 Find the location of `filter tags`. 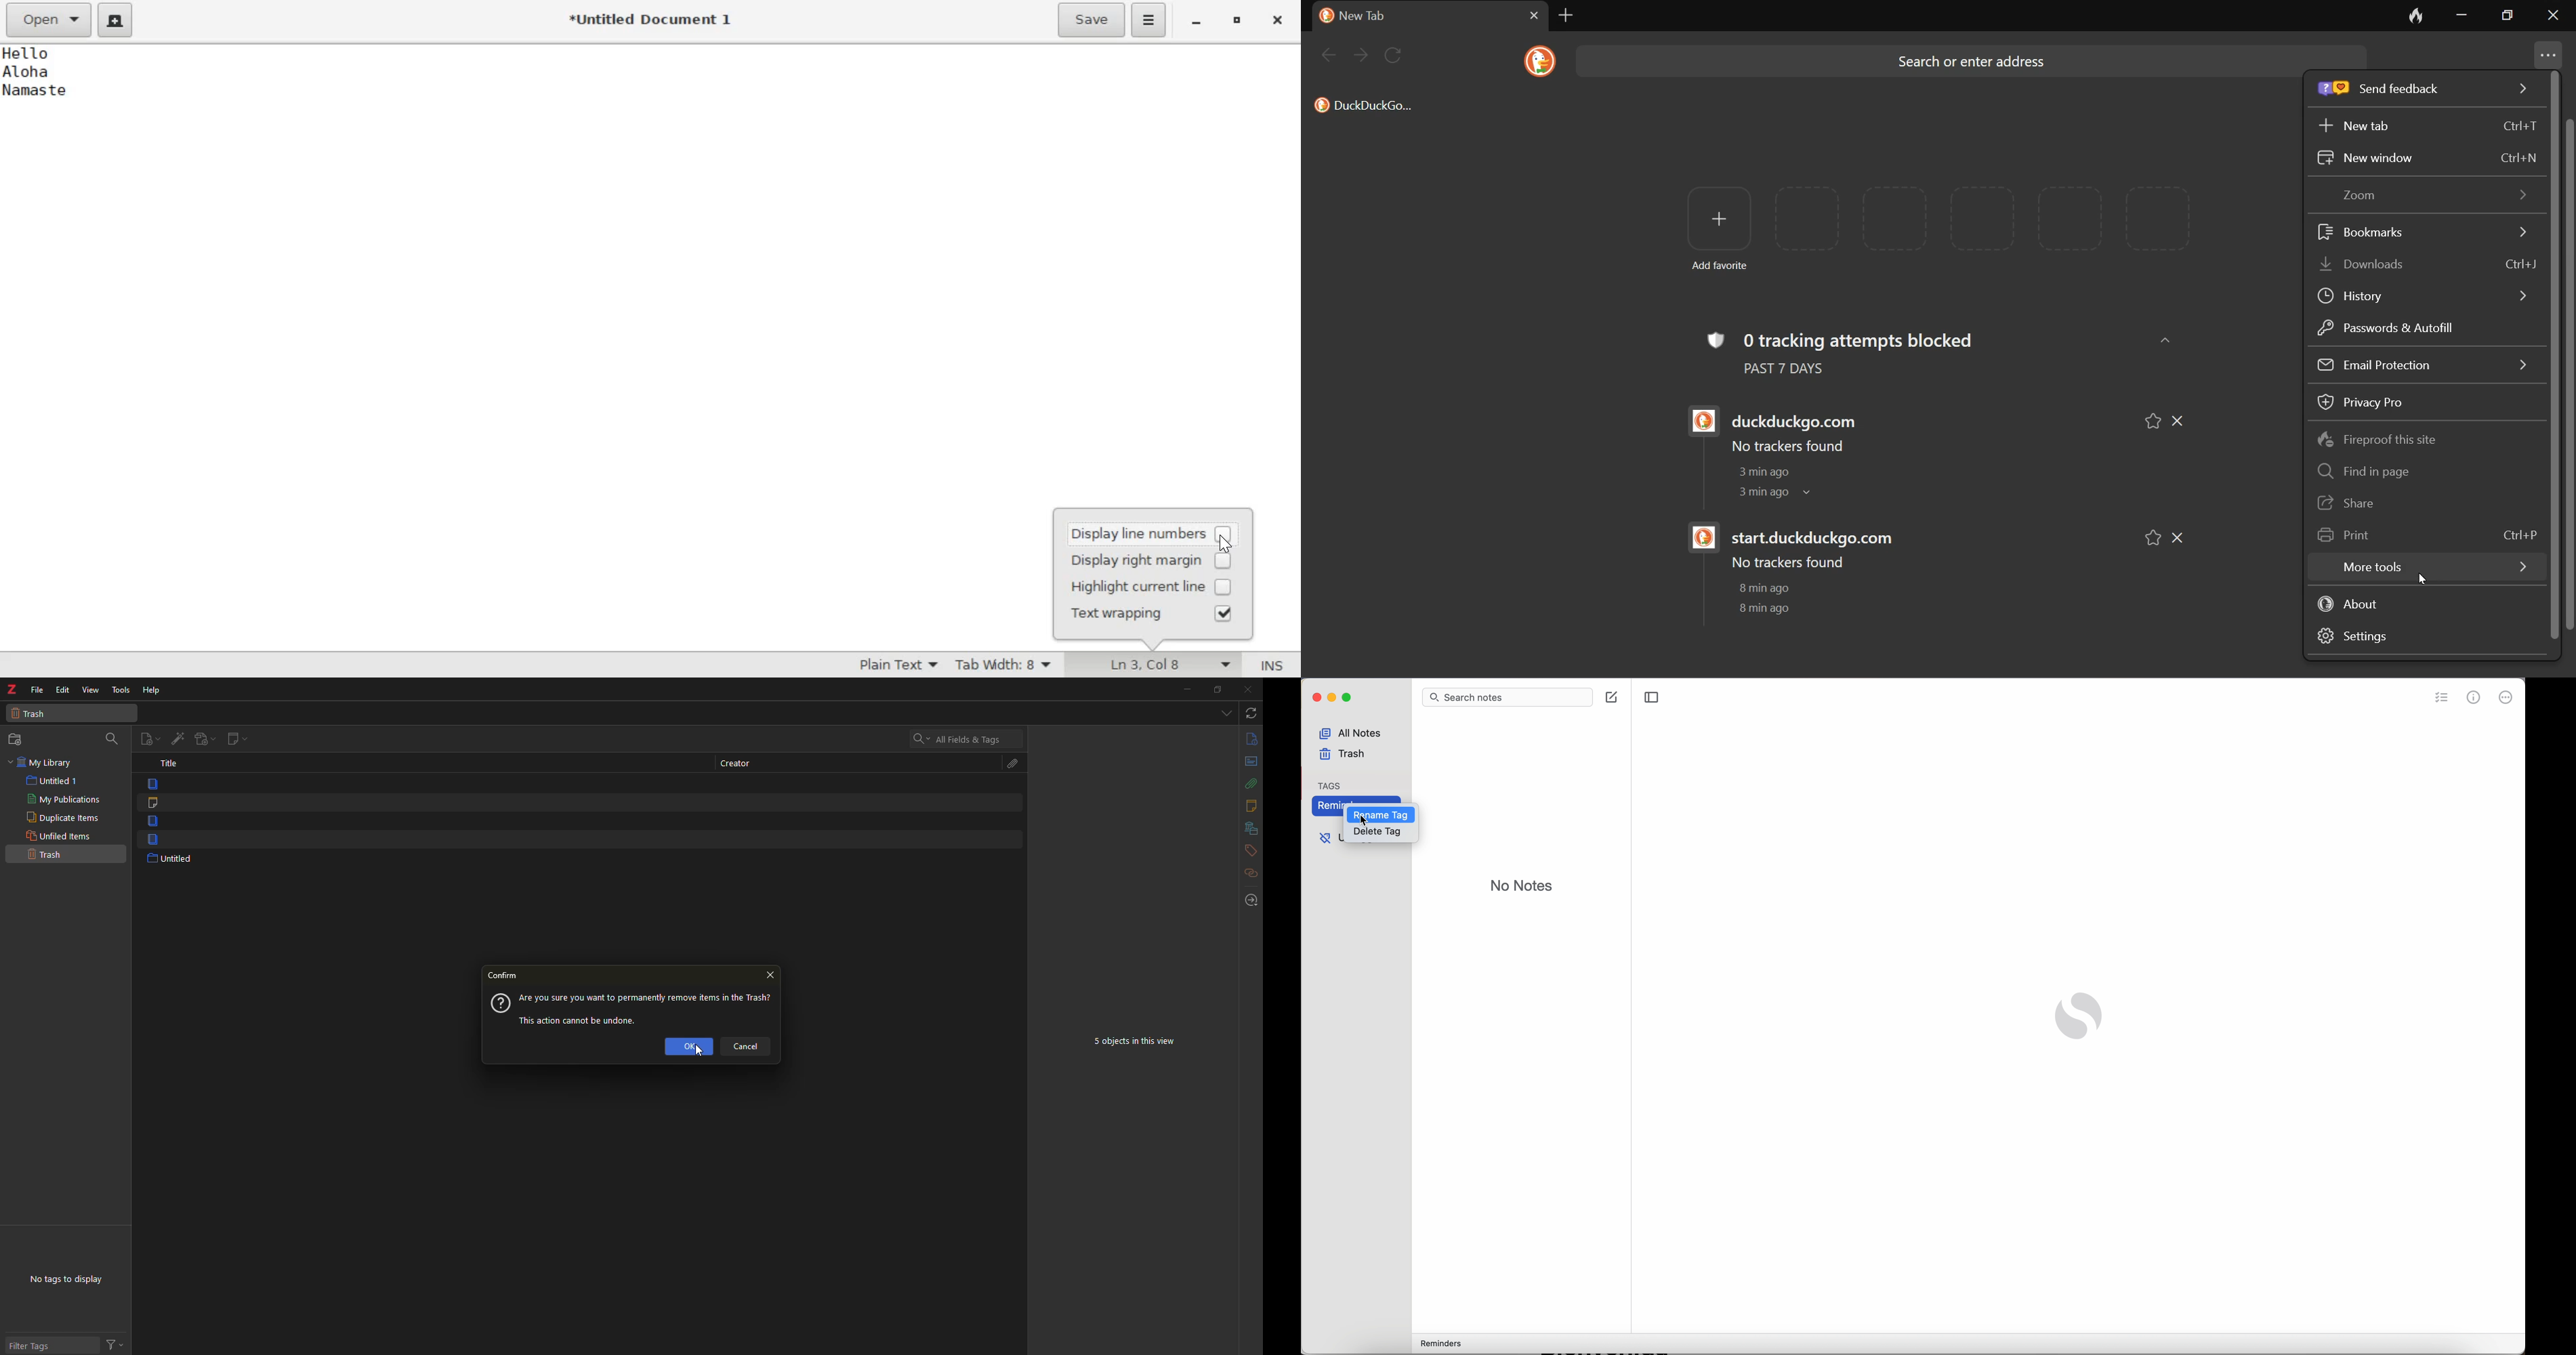

filter tags is located at coordinates (39, 1344).